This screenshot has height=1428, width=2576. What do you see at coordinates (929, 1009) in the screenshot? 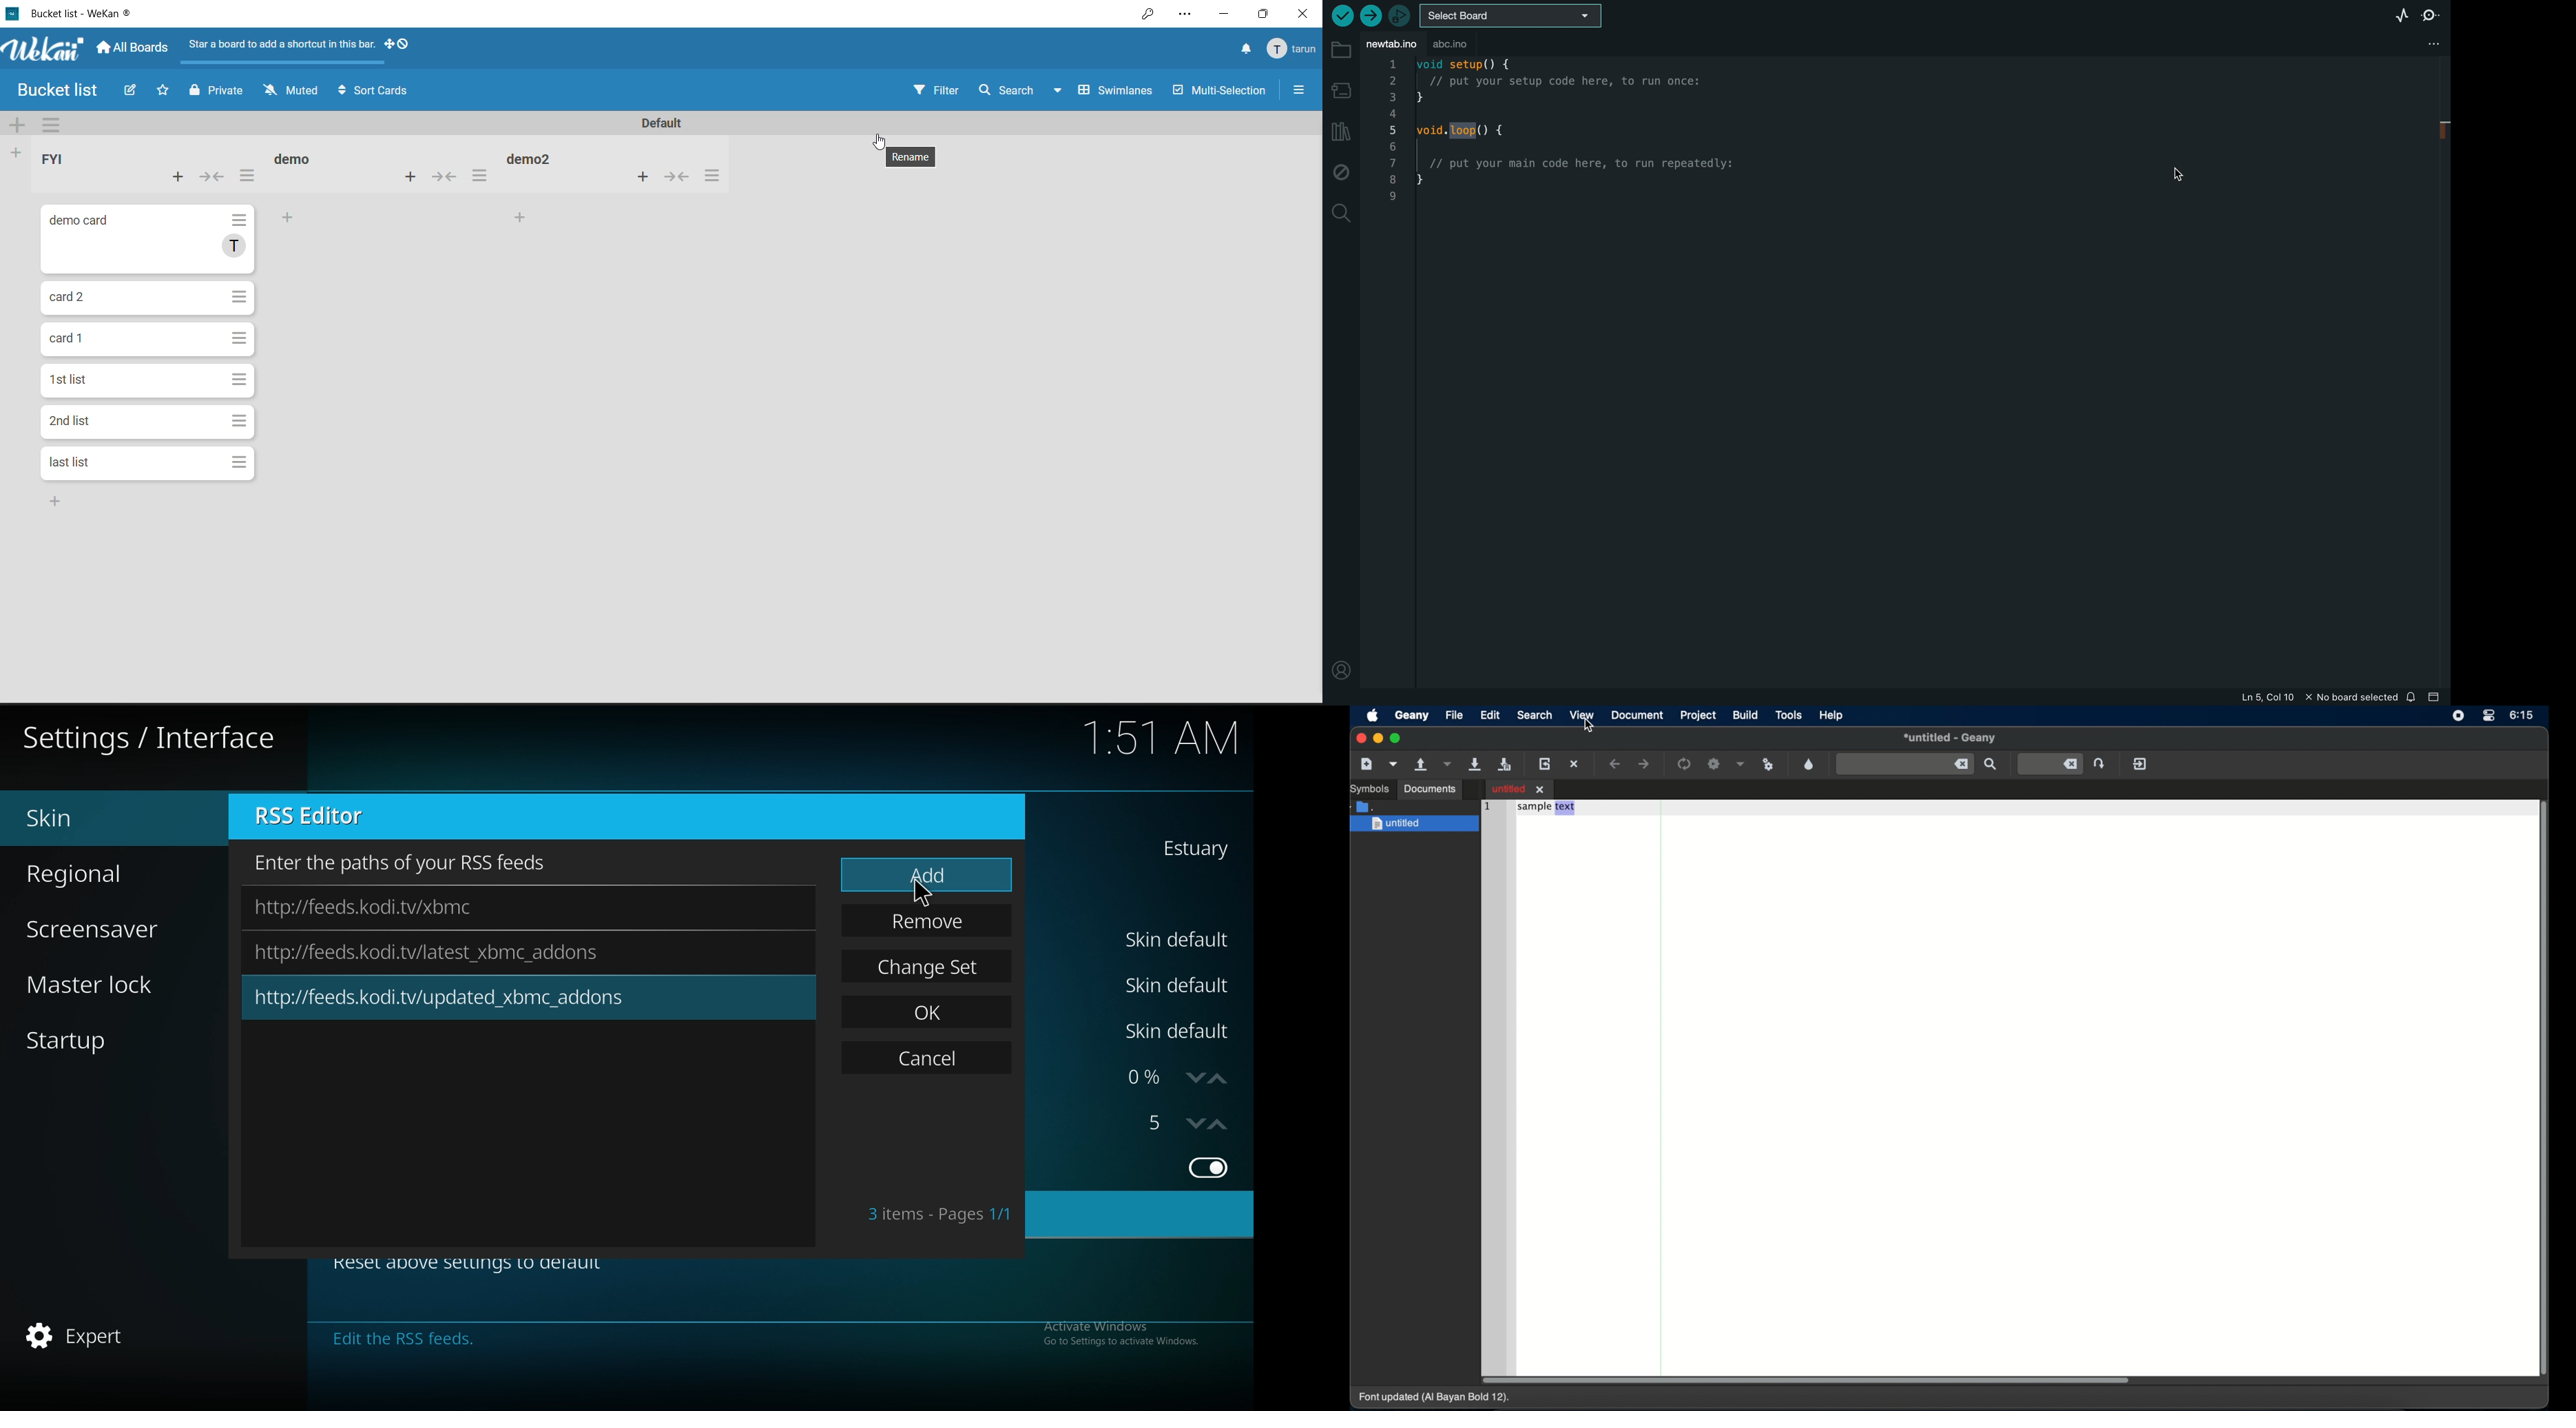
I see `ok` at bounding box center [929, 1009].